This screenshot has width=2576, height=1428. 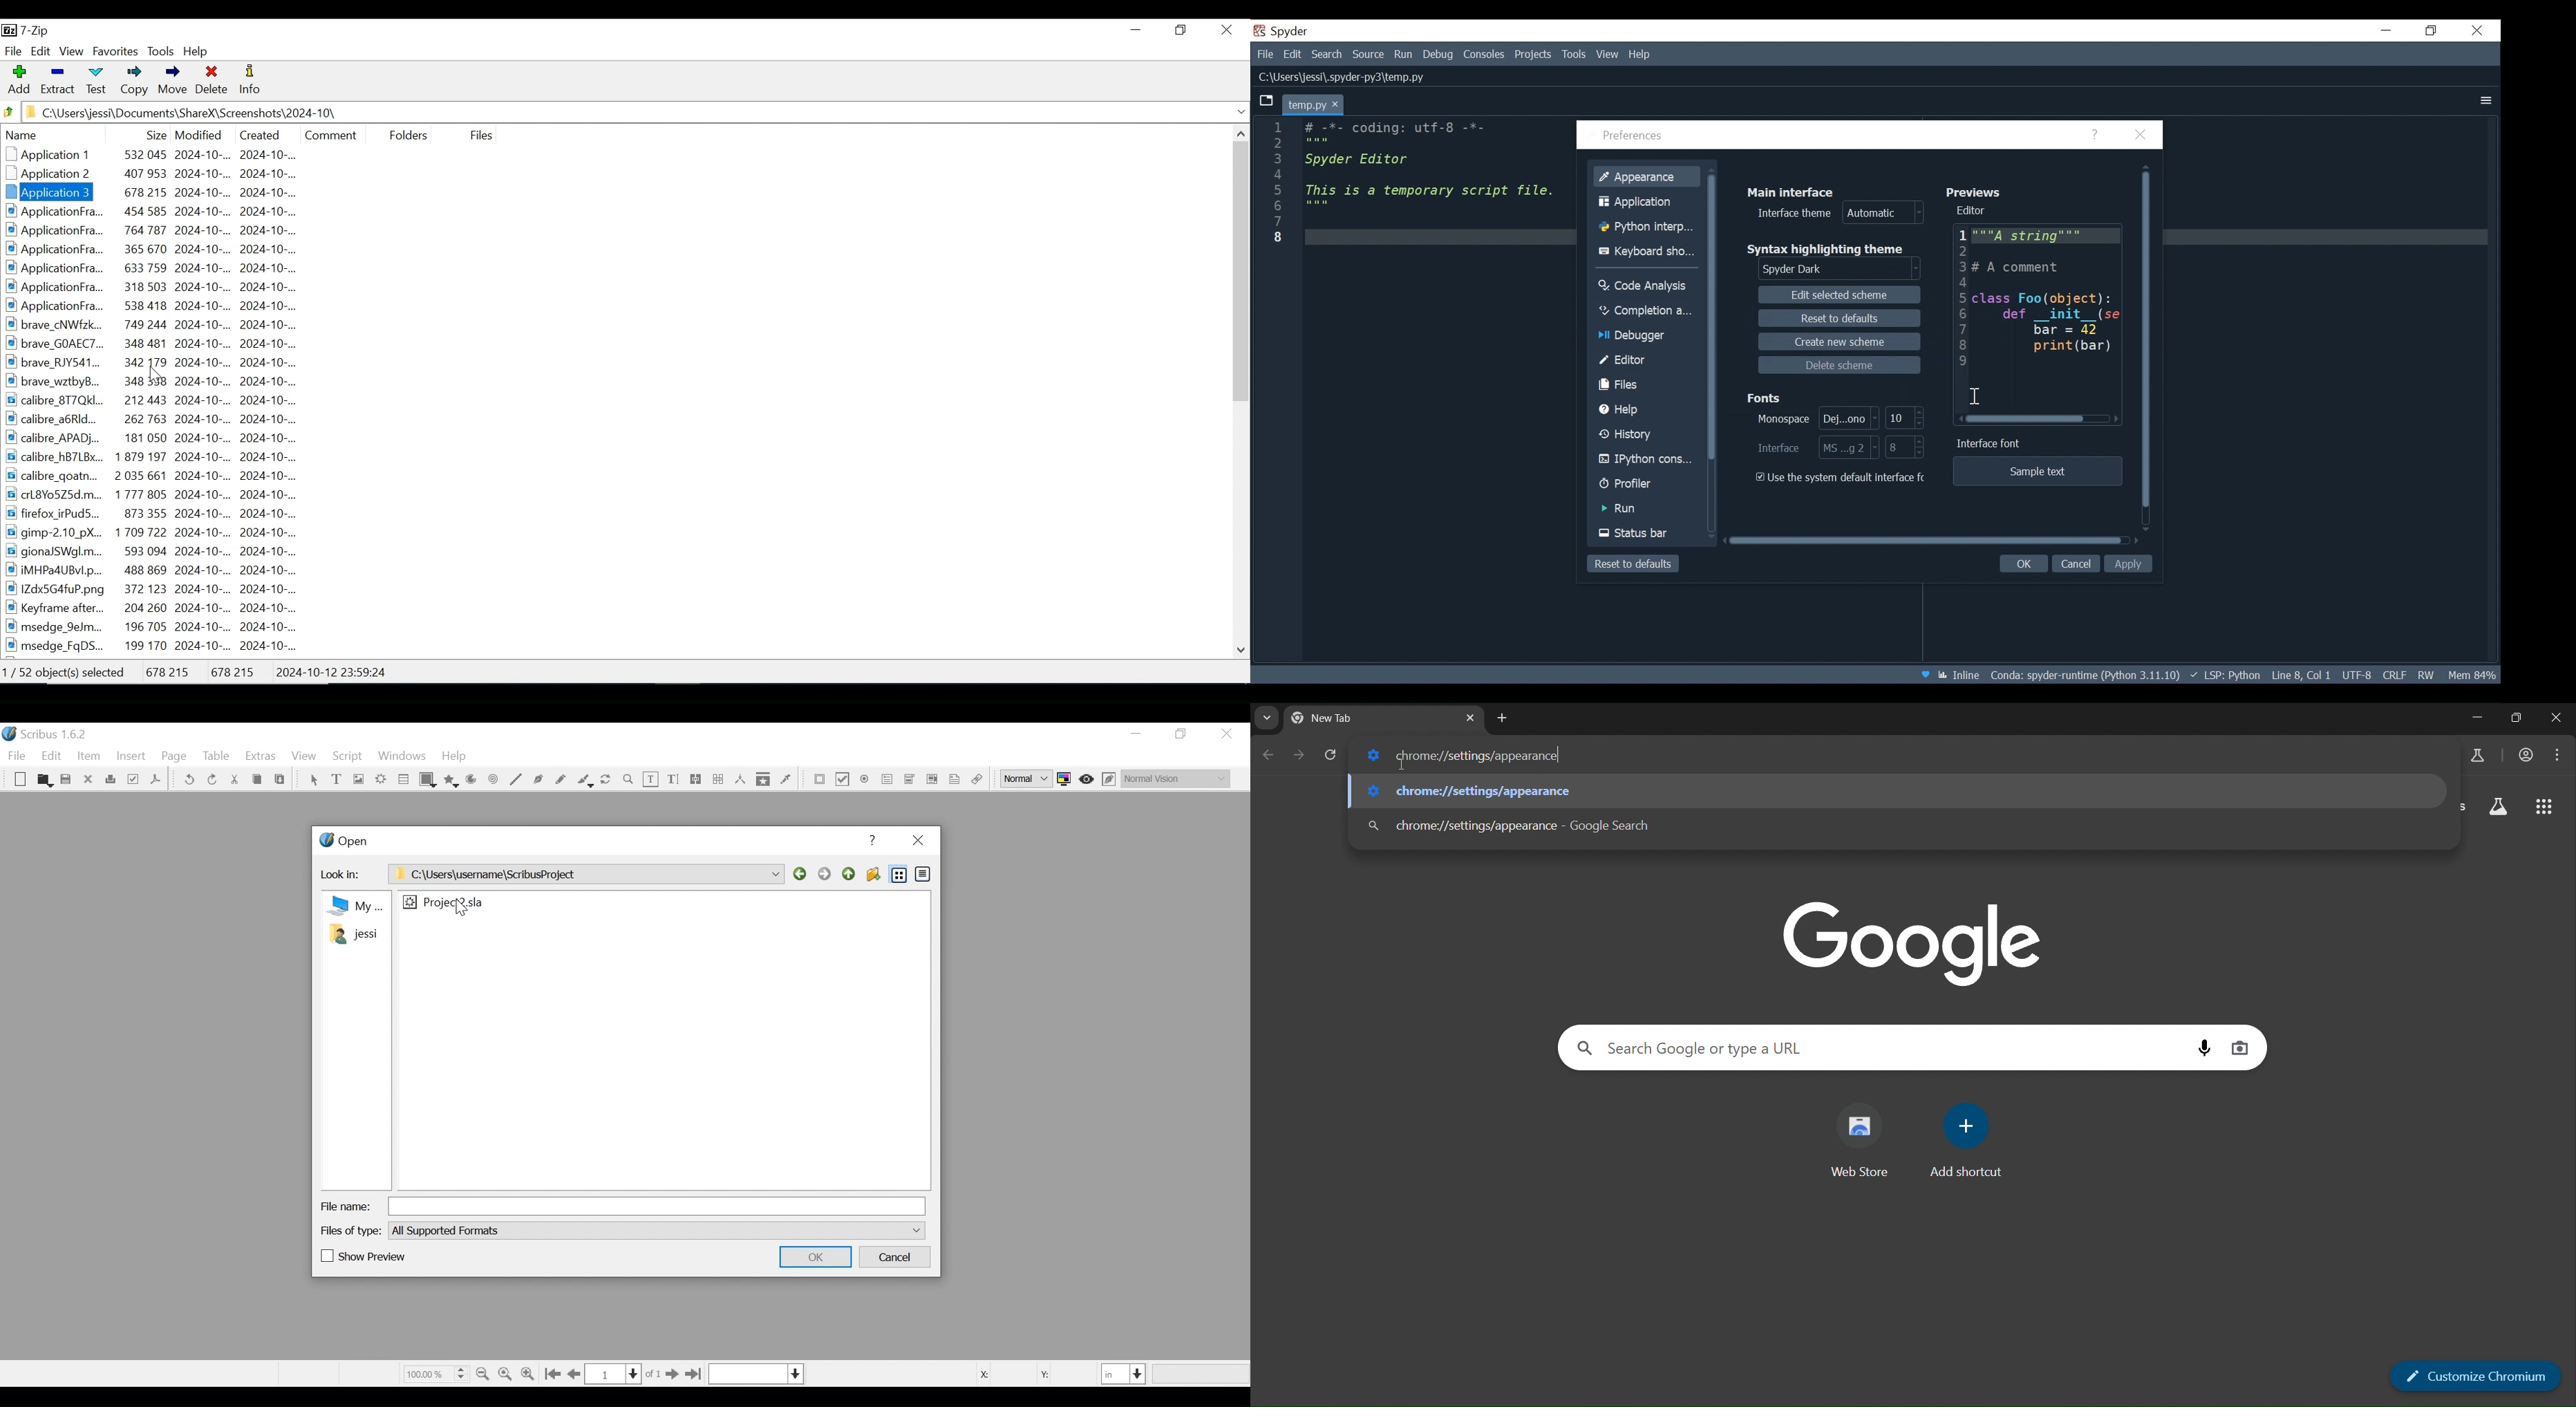 I want to click on Horizontal Scroll bar, so click(x=2026, y=420).